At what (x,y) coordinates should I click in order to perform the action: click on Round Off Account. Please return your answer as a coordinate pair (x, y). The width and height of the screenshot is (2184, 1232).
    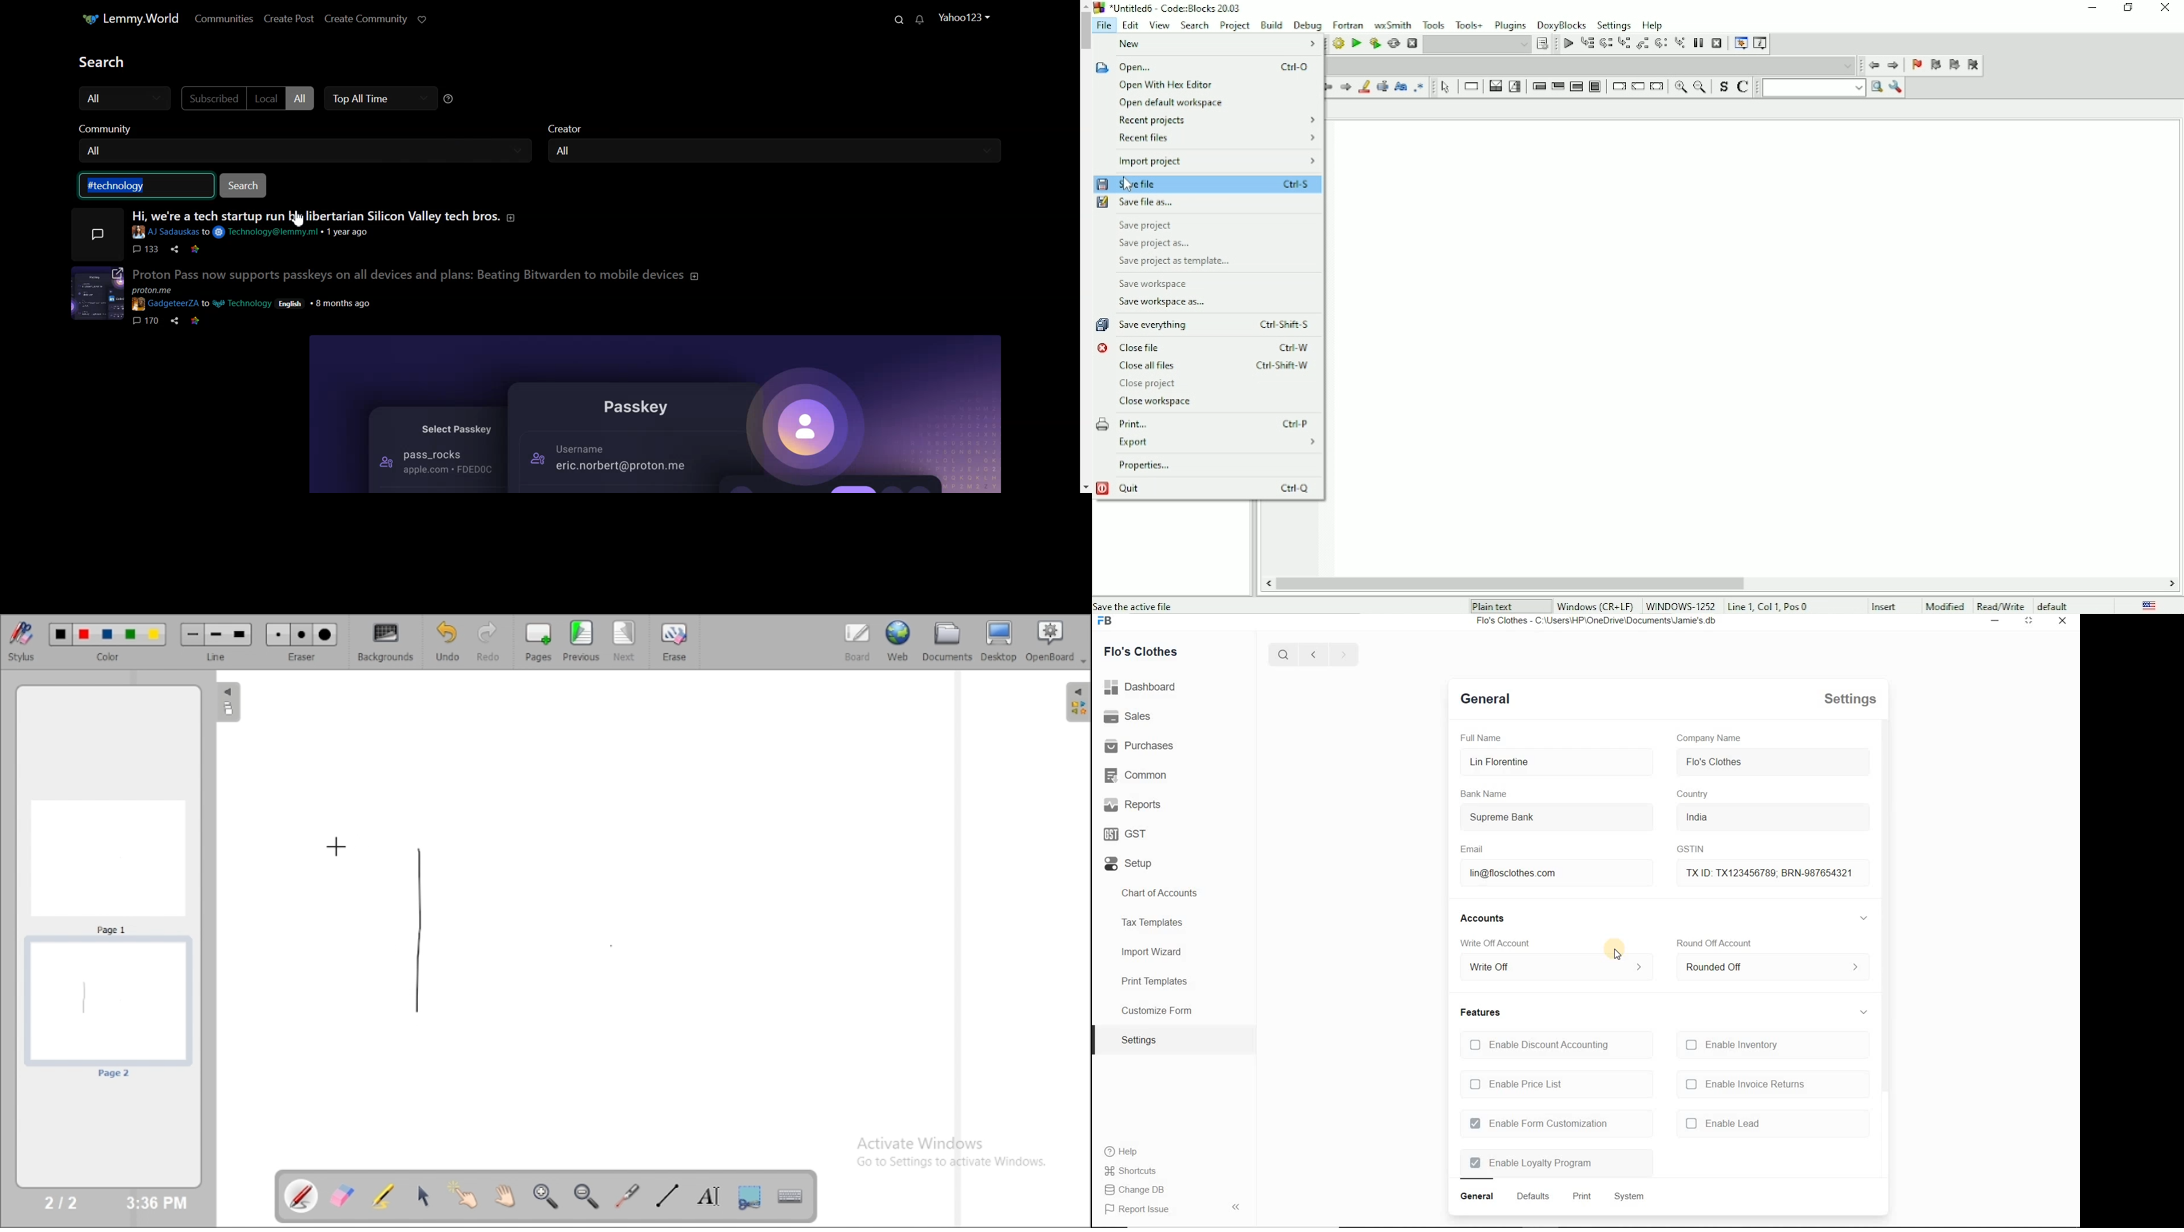
    Looking at the image, I should click on (1713, 942).